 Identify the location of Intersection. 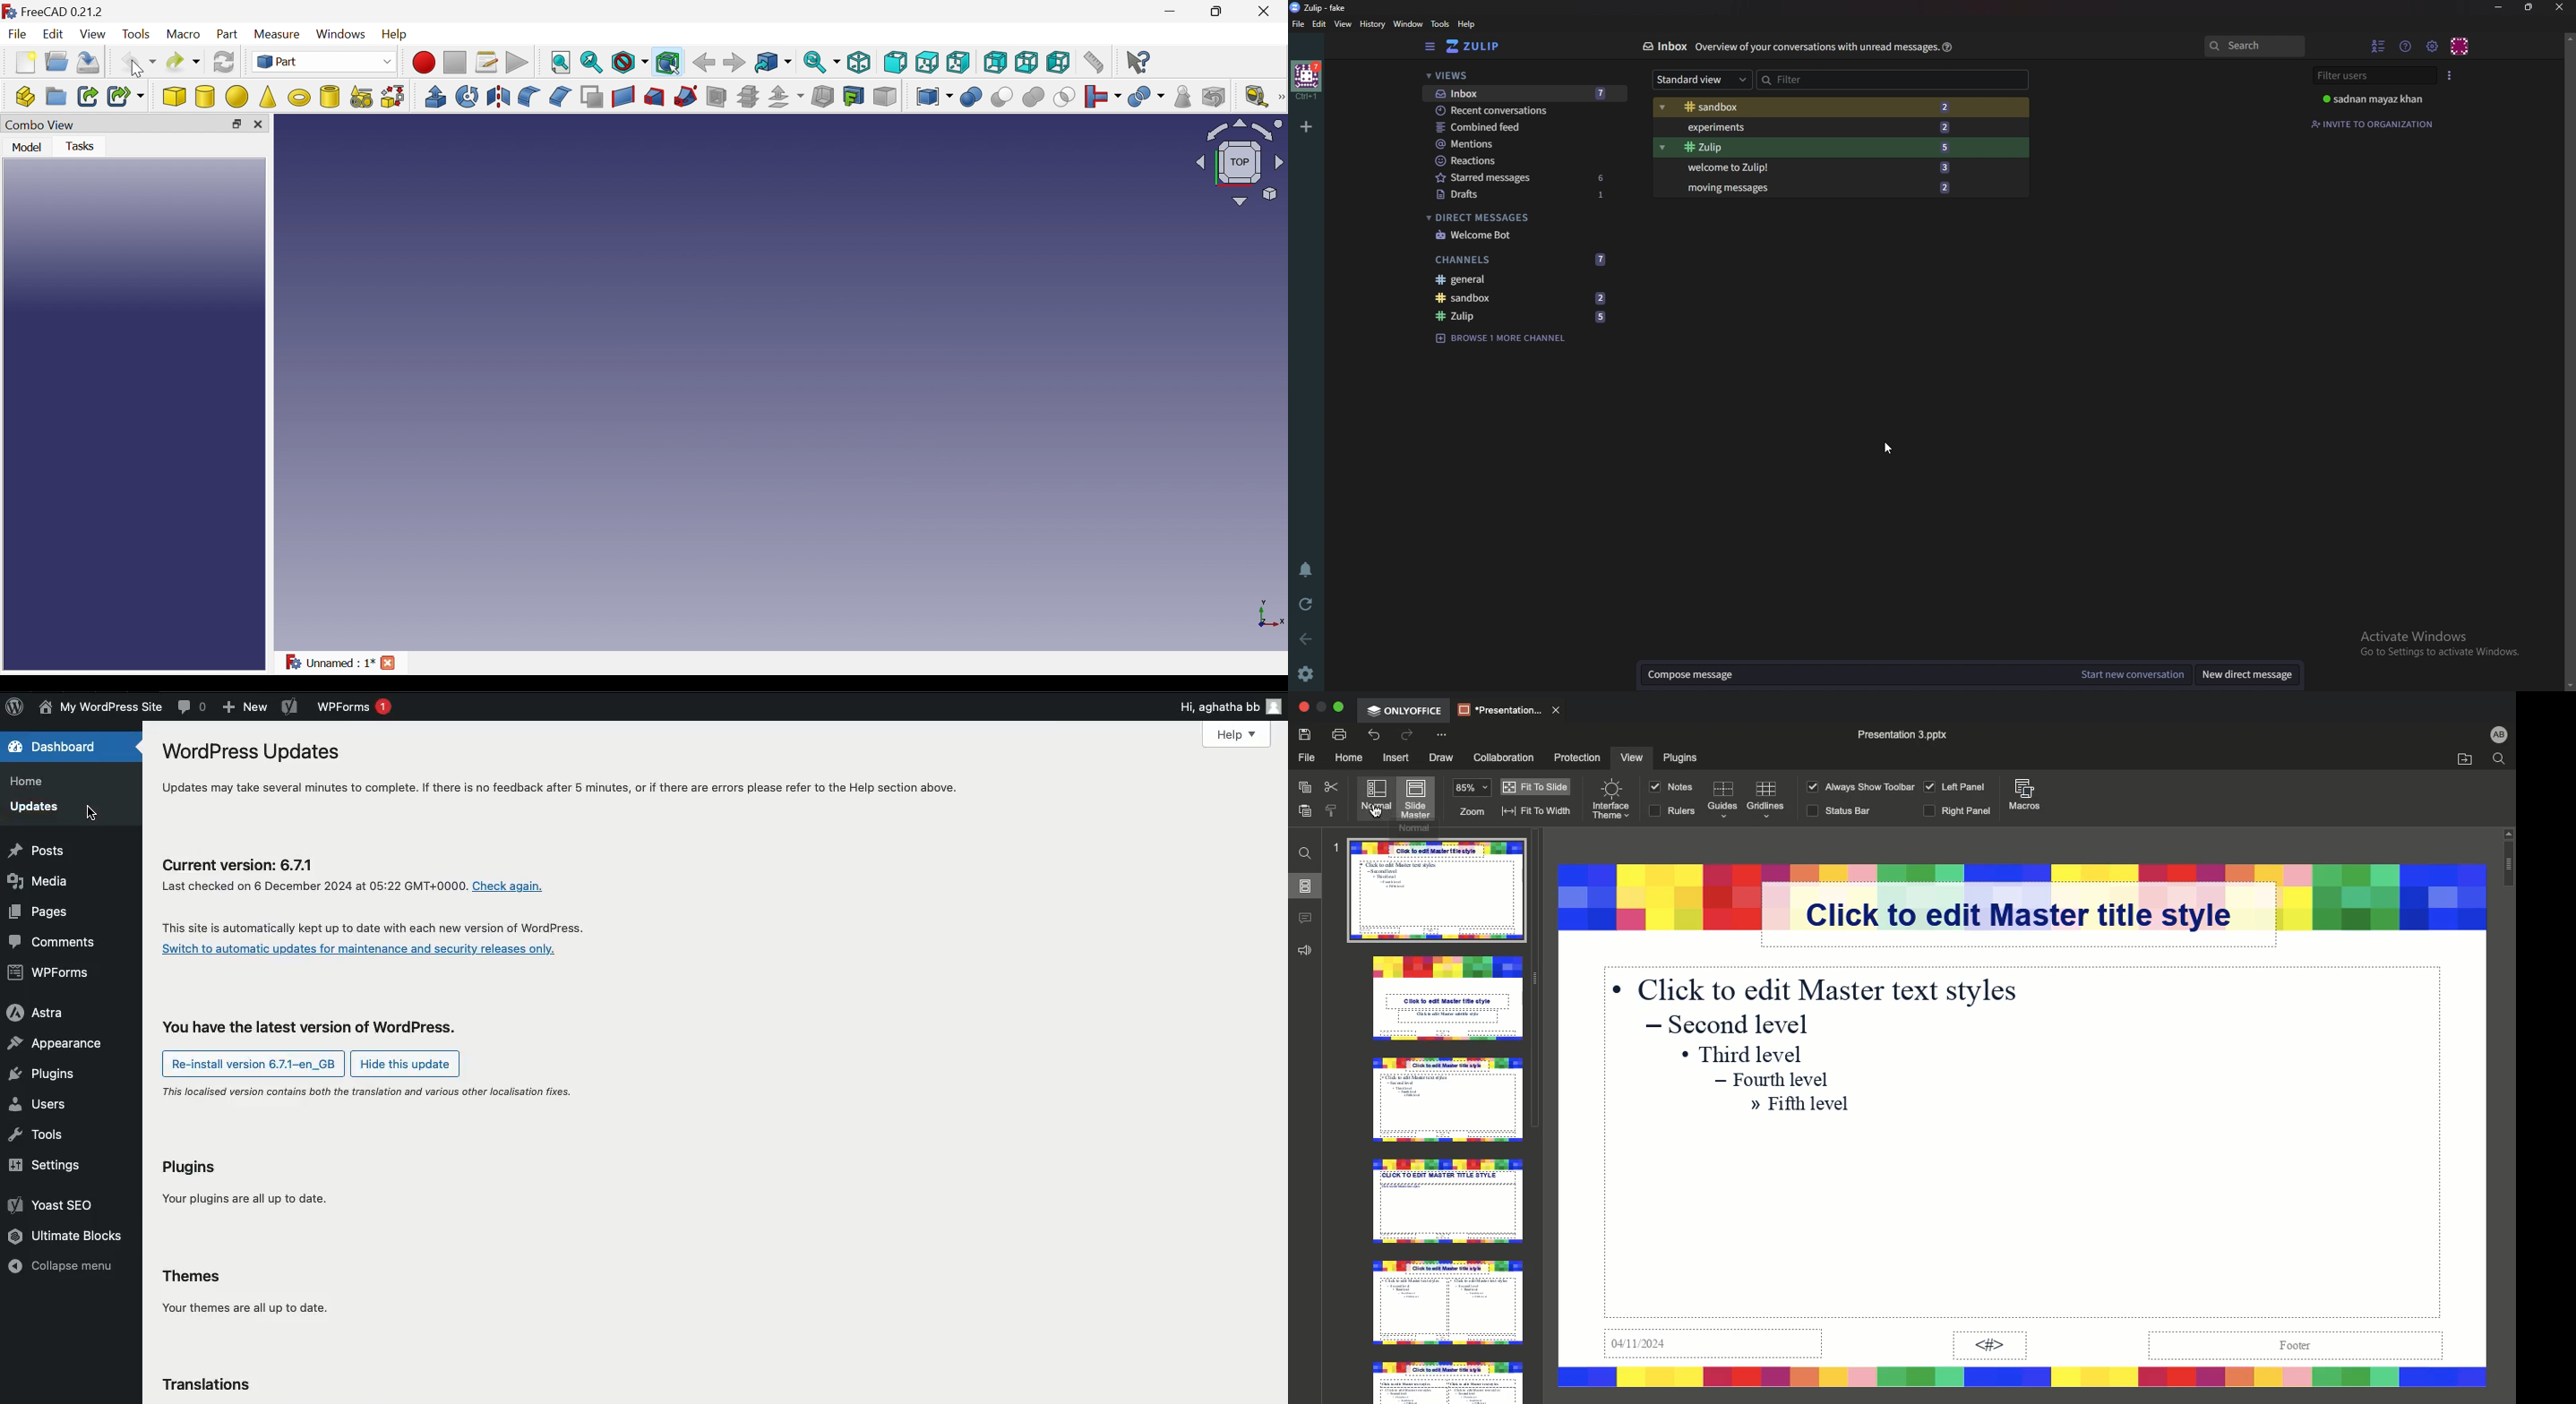
(1065, 97).